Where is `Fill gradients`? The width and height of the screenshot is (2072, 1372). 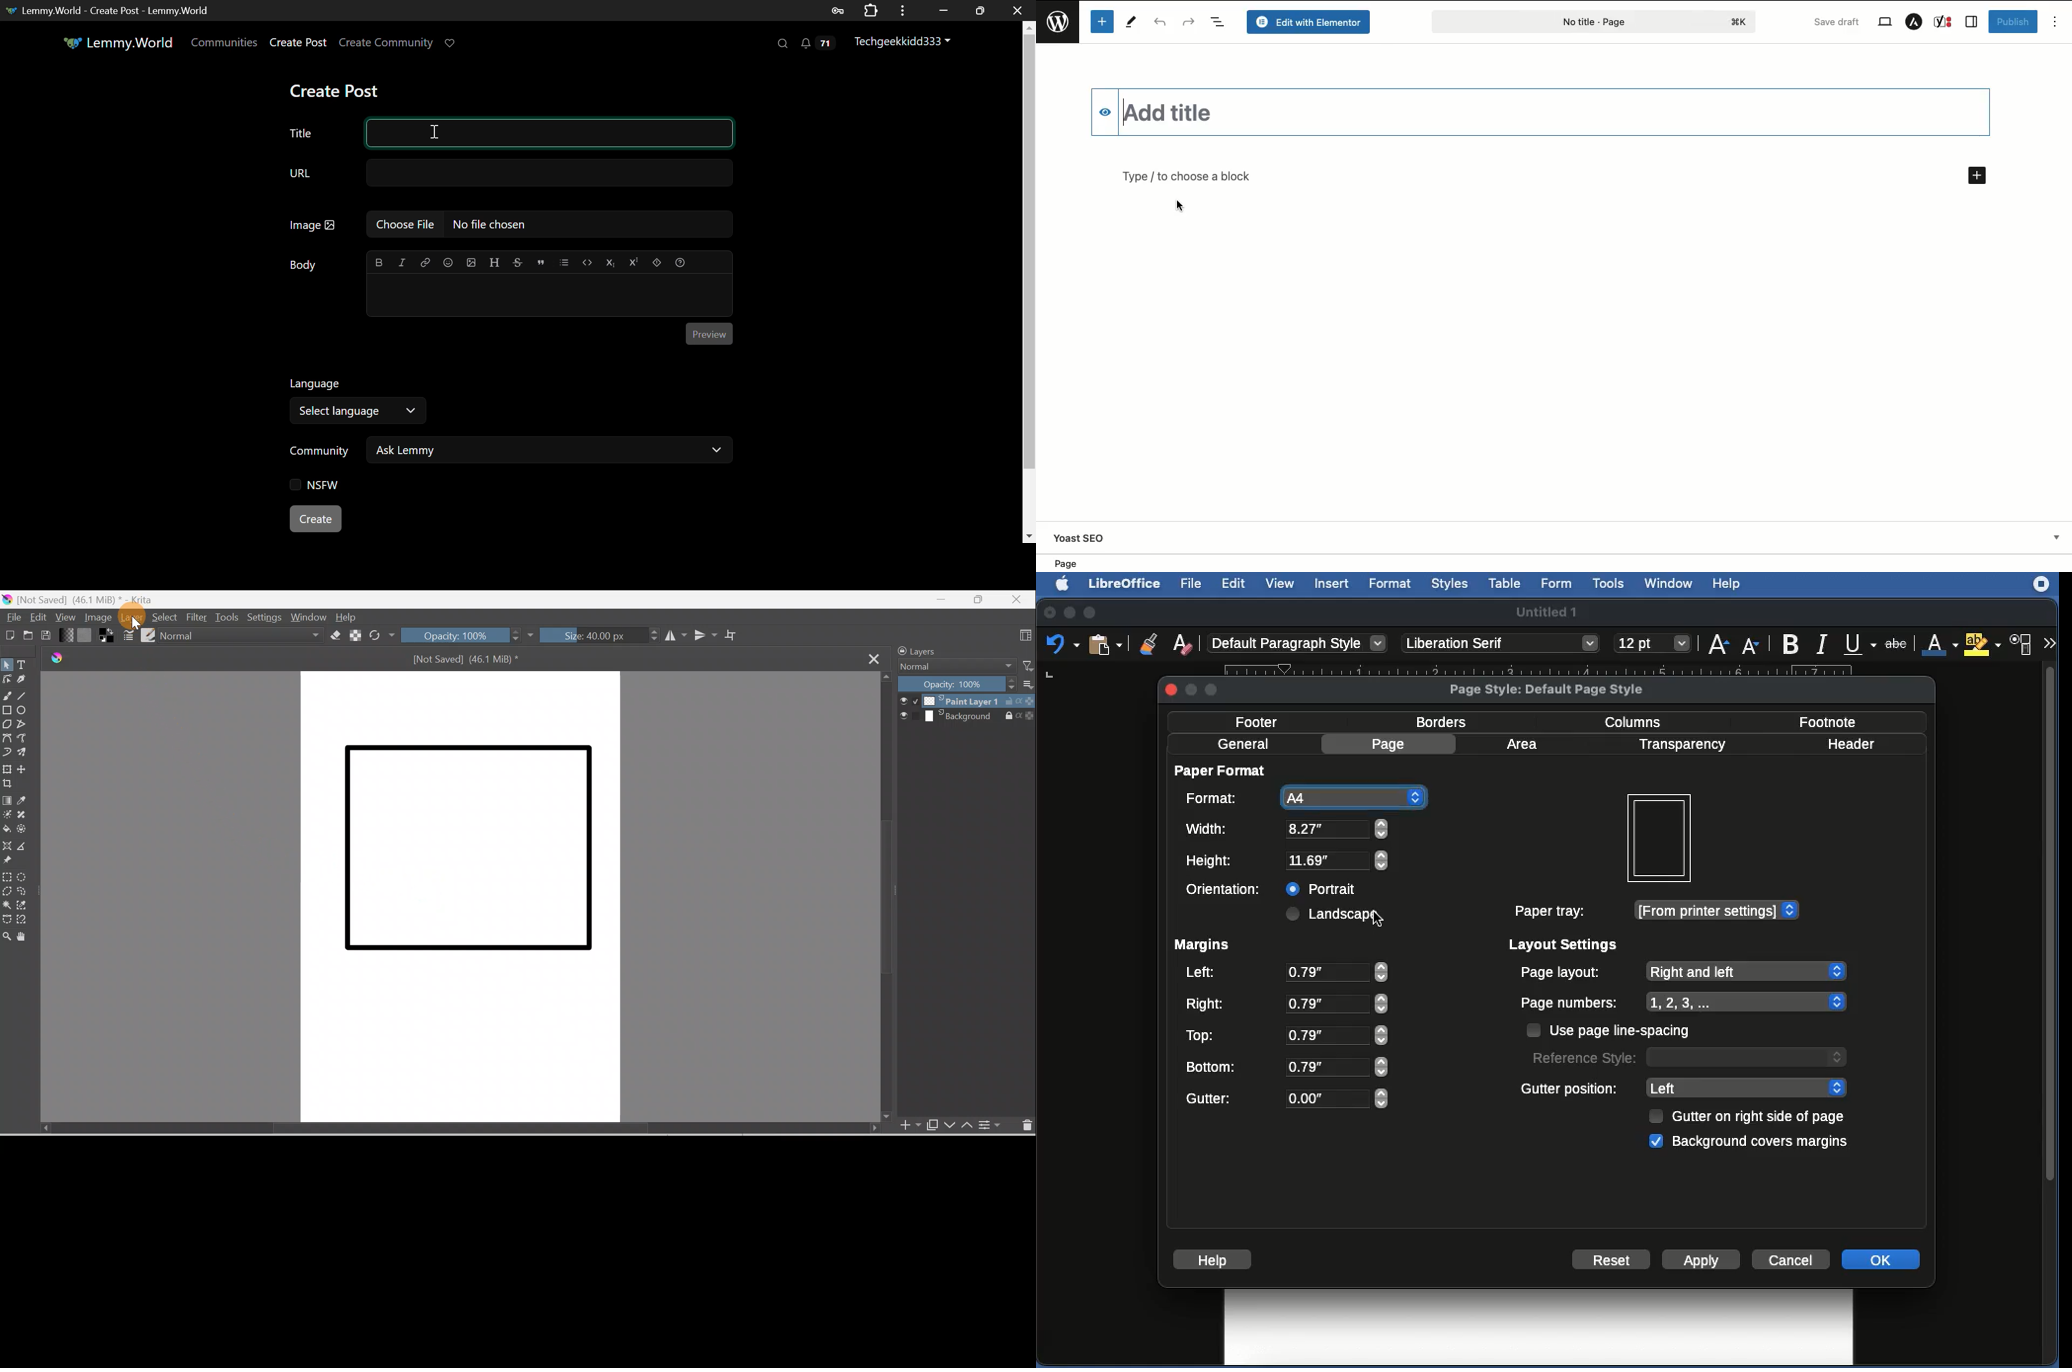
Fill gradients is located at coordinates (67, 636).